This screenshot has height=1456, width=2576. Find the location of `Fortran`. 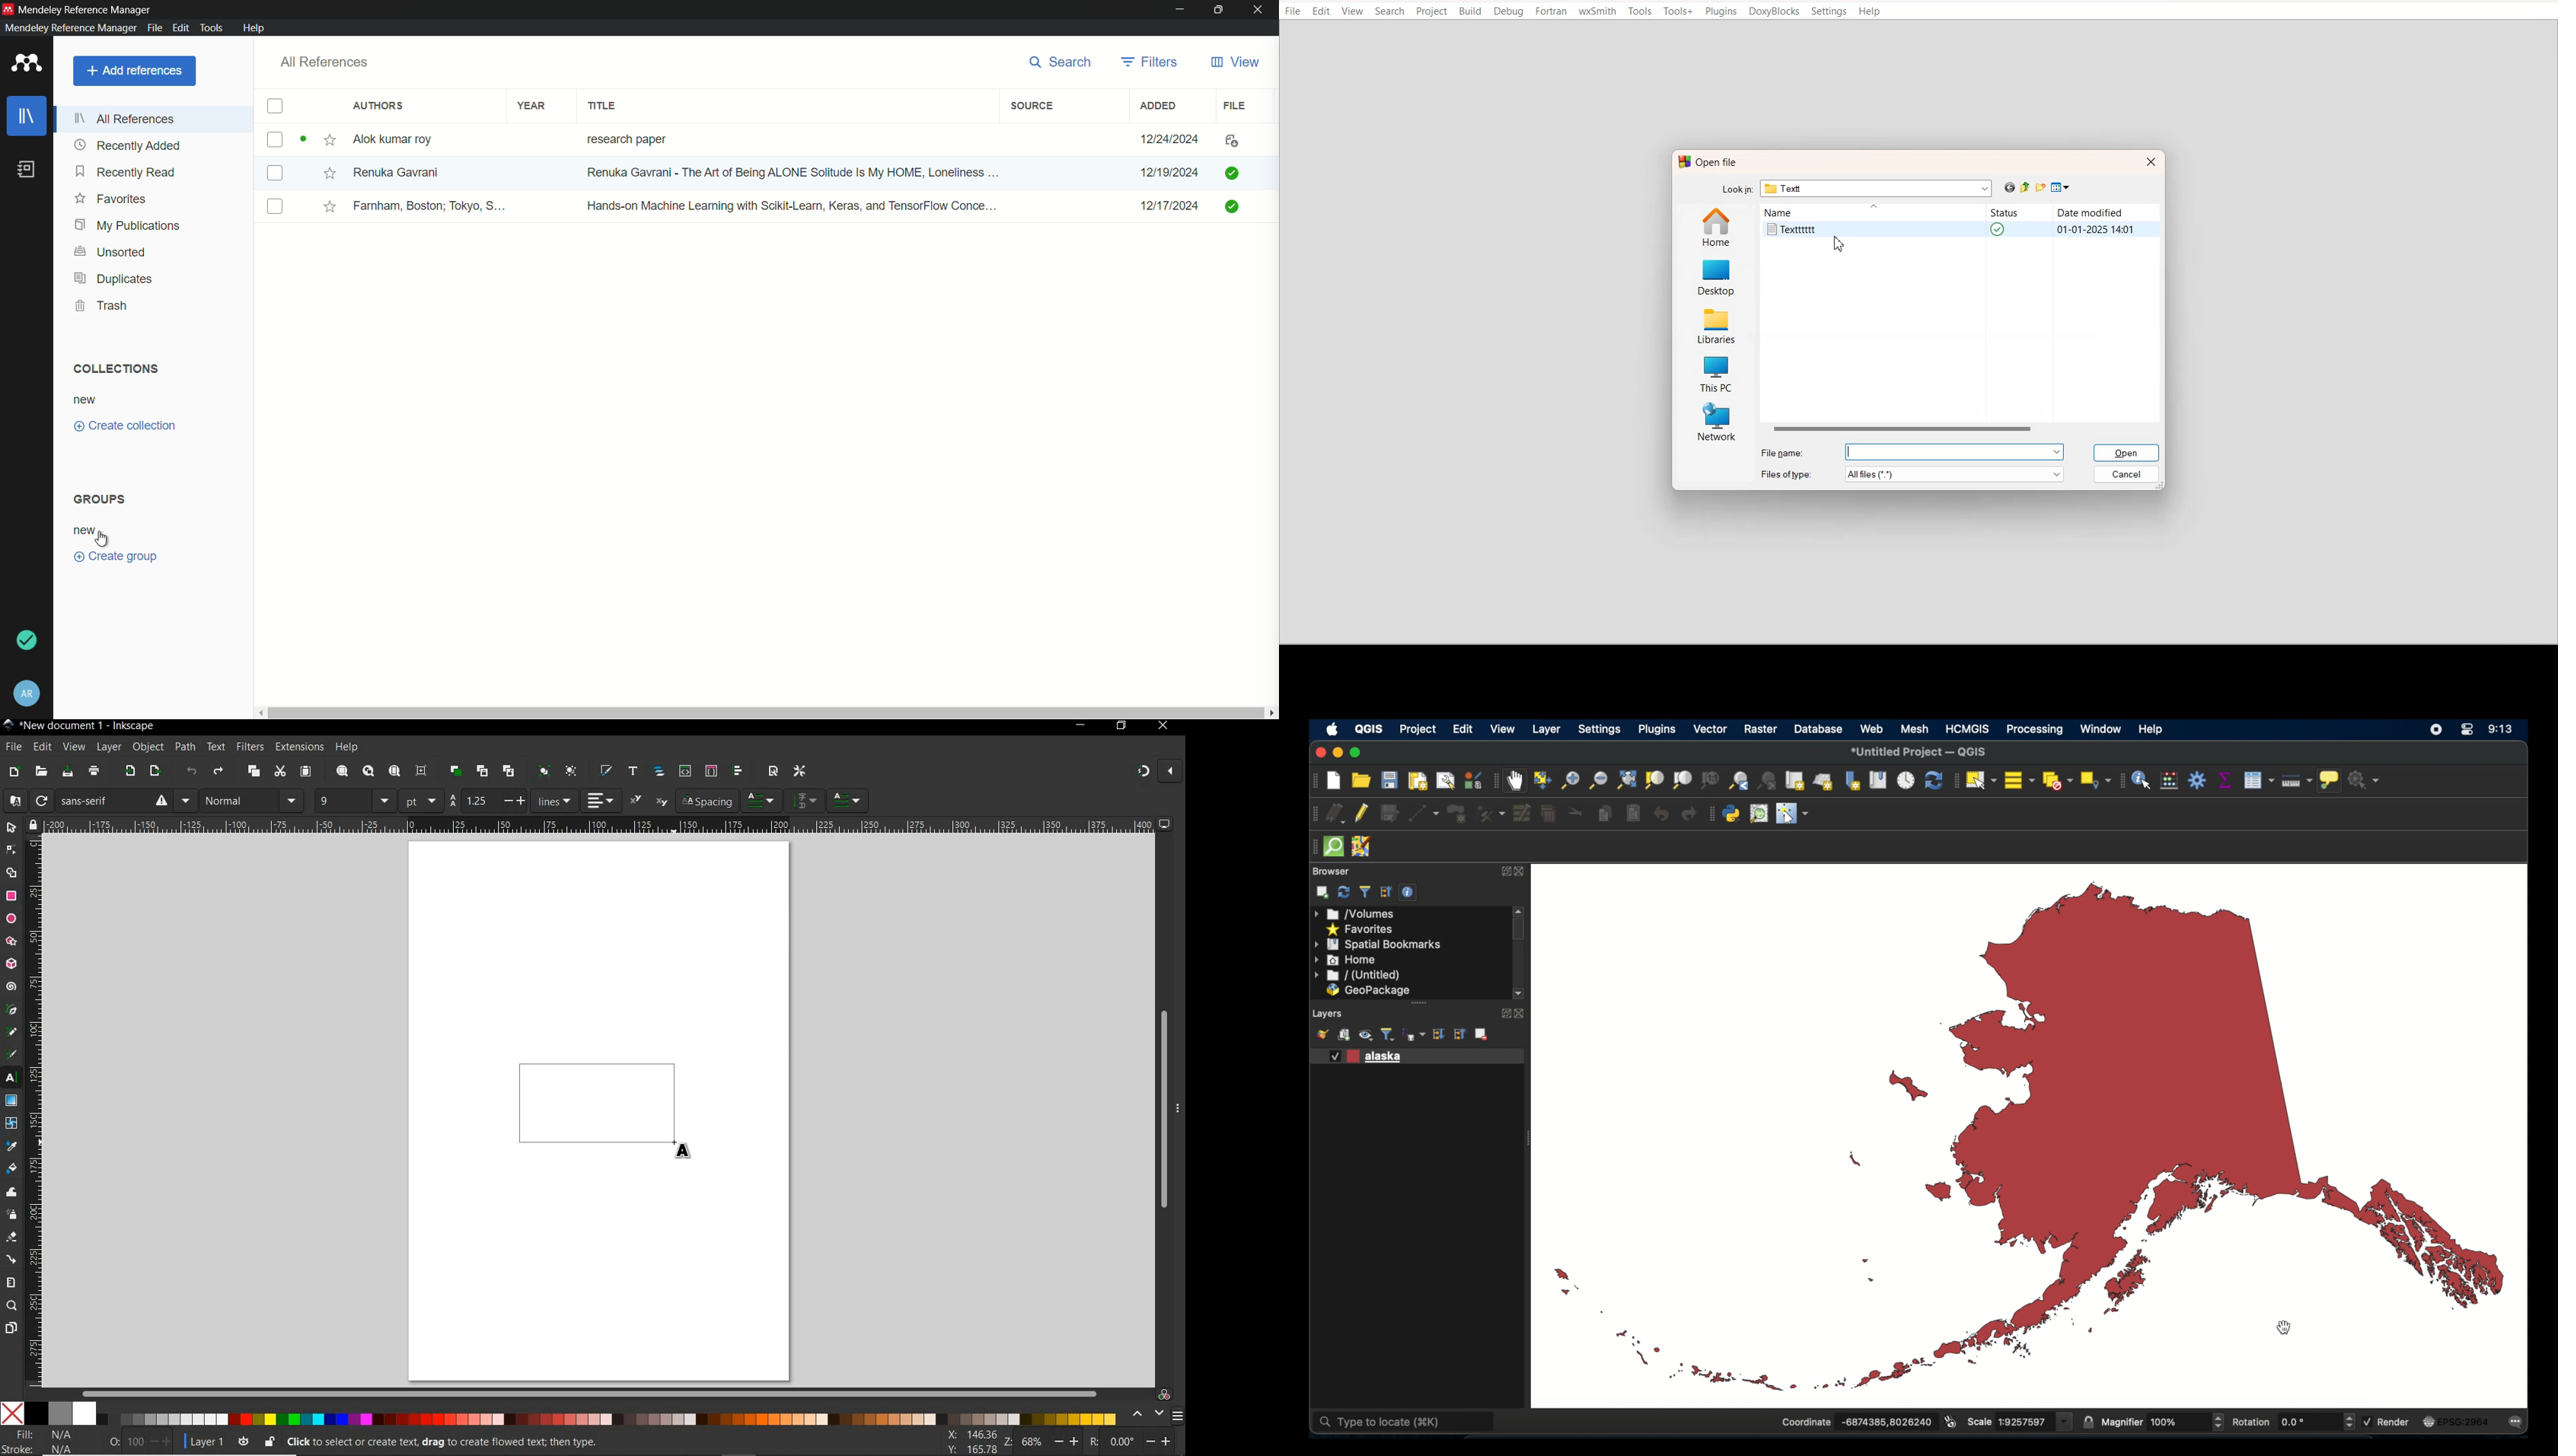

Fortran is located at coordinates (1551, 11).